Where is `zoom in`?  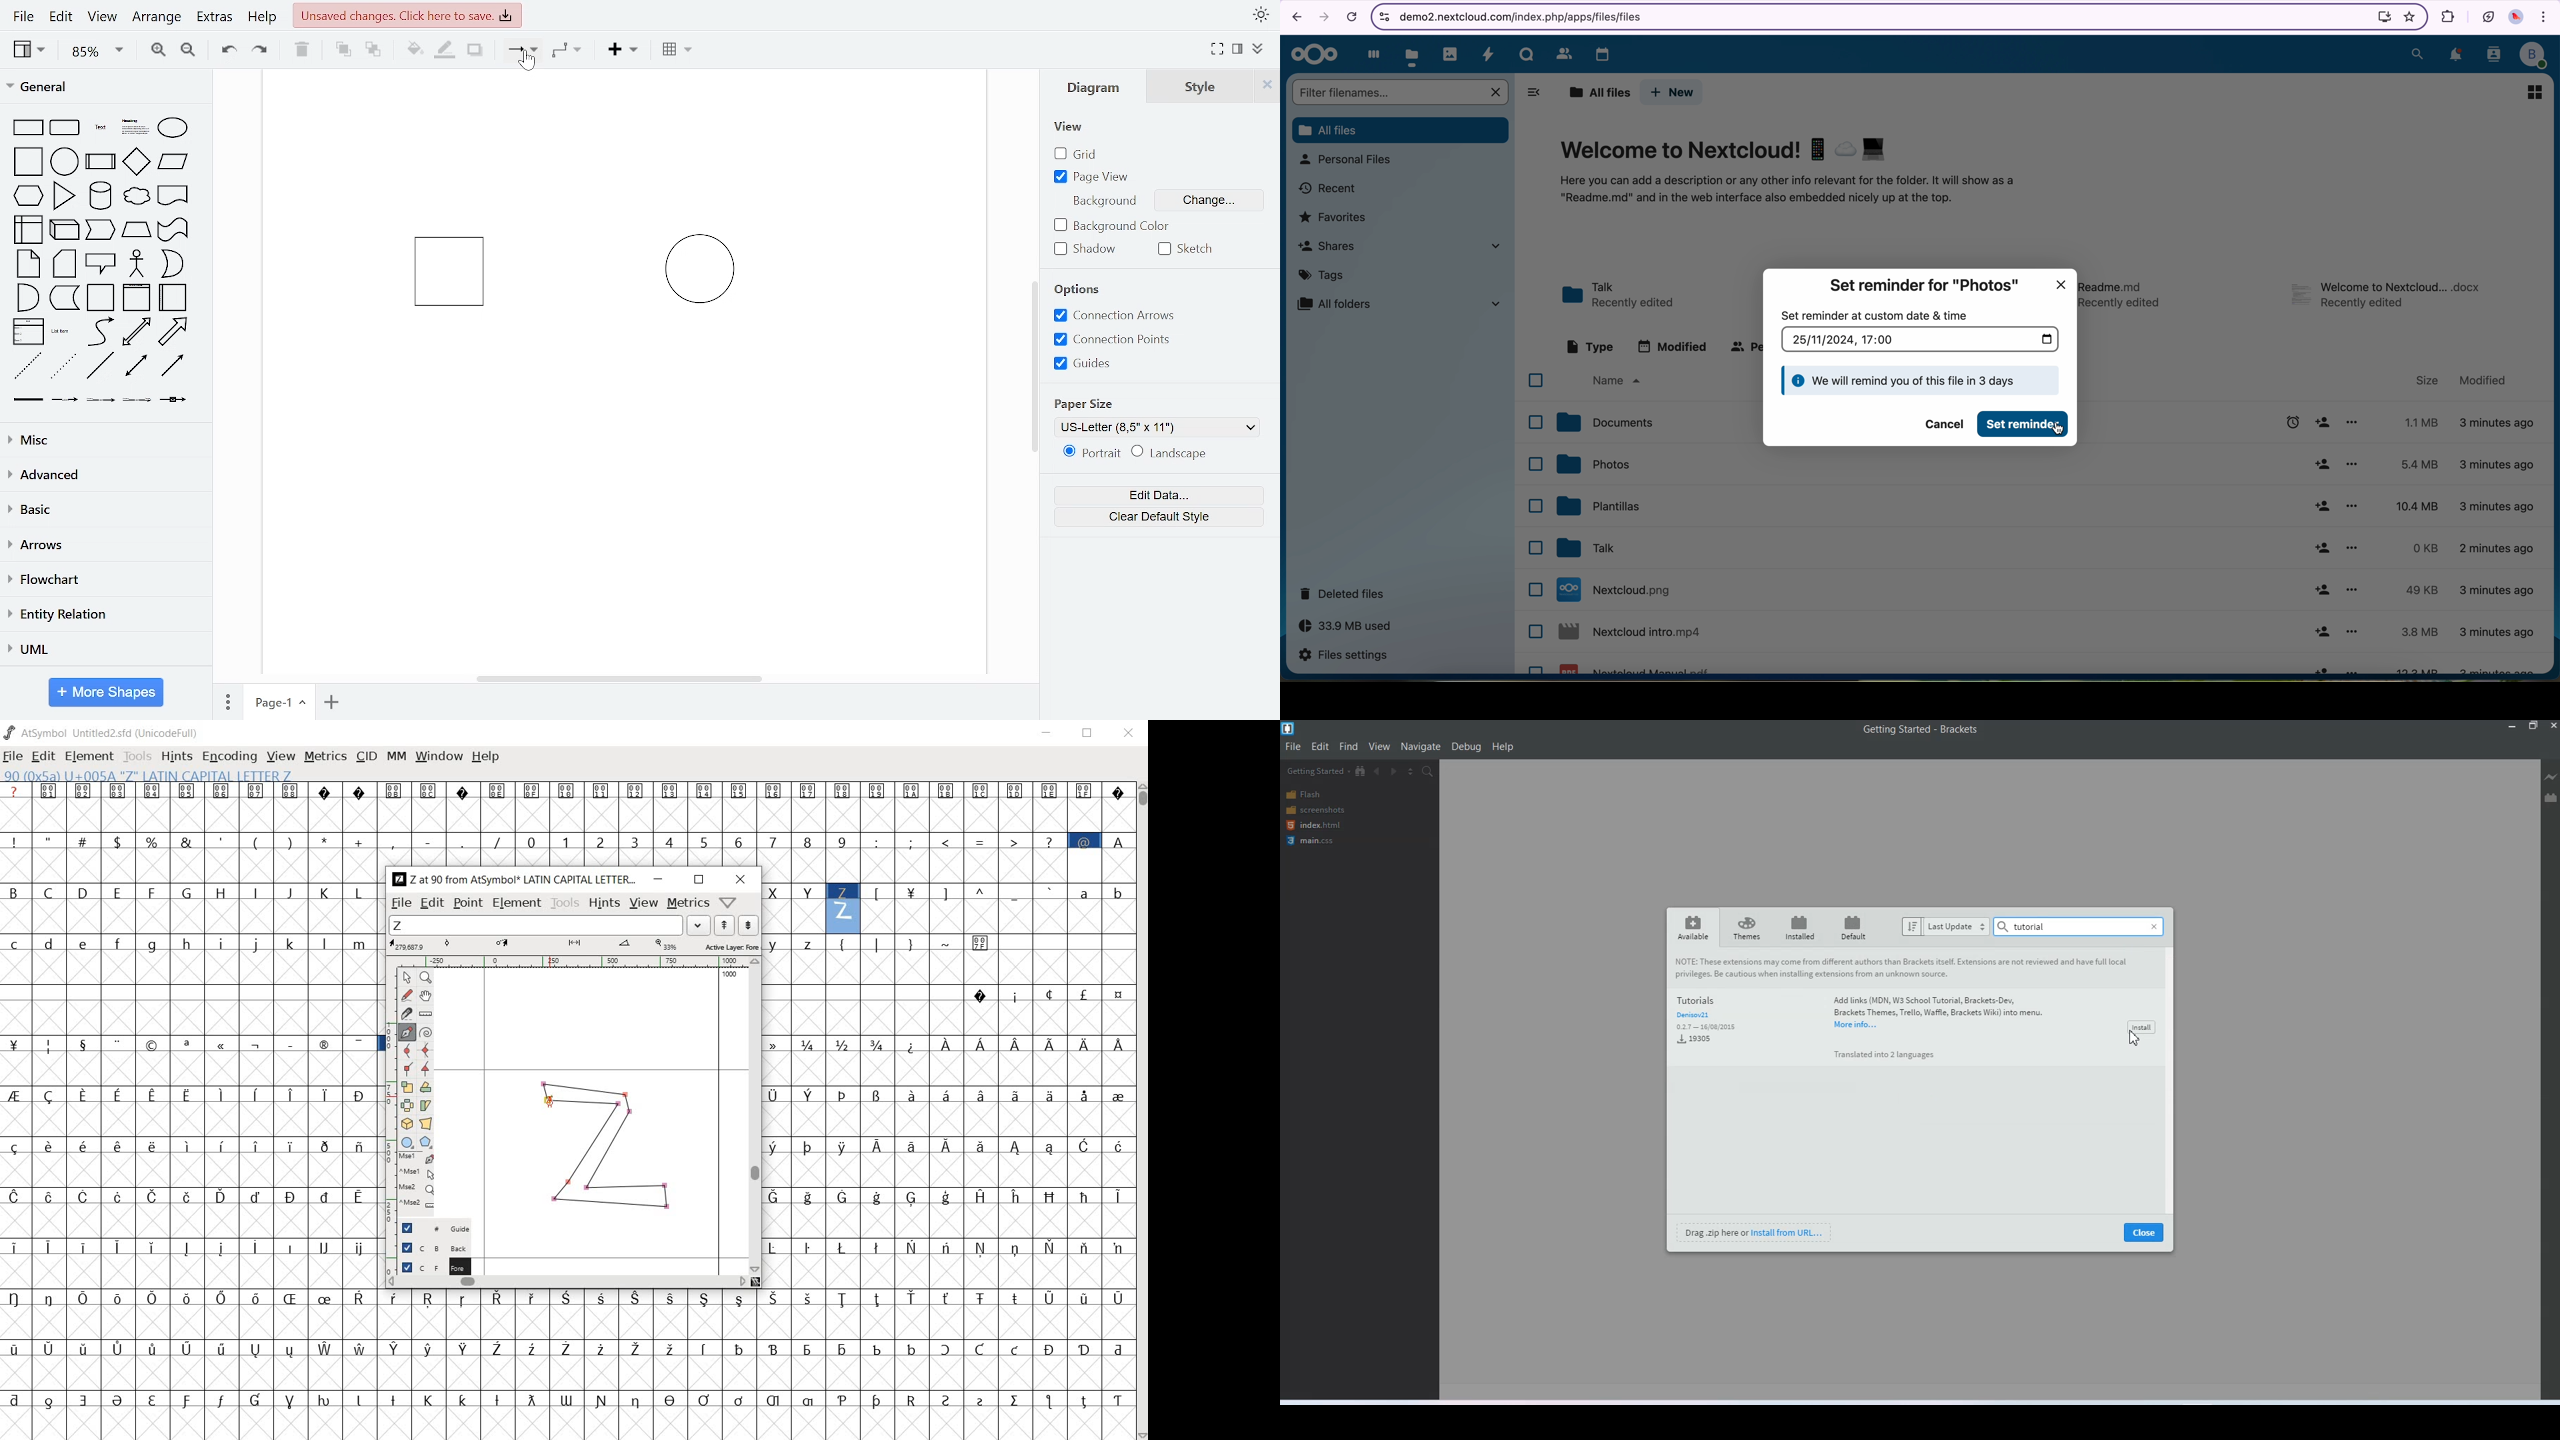 zoom in is located at coordinates (156, 48).